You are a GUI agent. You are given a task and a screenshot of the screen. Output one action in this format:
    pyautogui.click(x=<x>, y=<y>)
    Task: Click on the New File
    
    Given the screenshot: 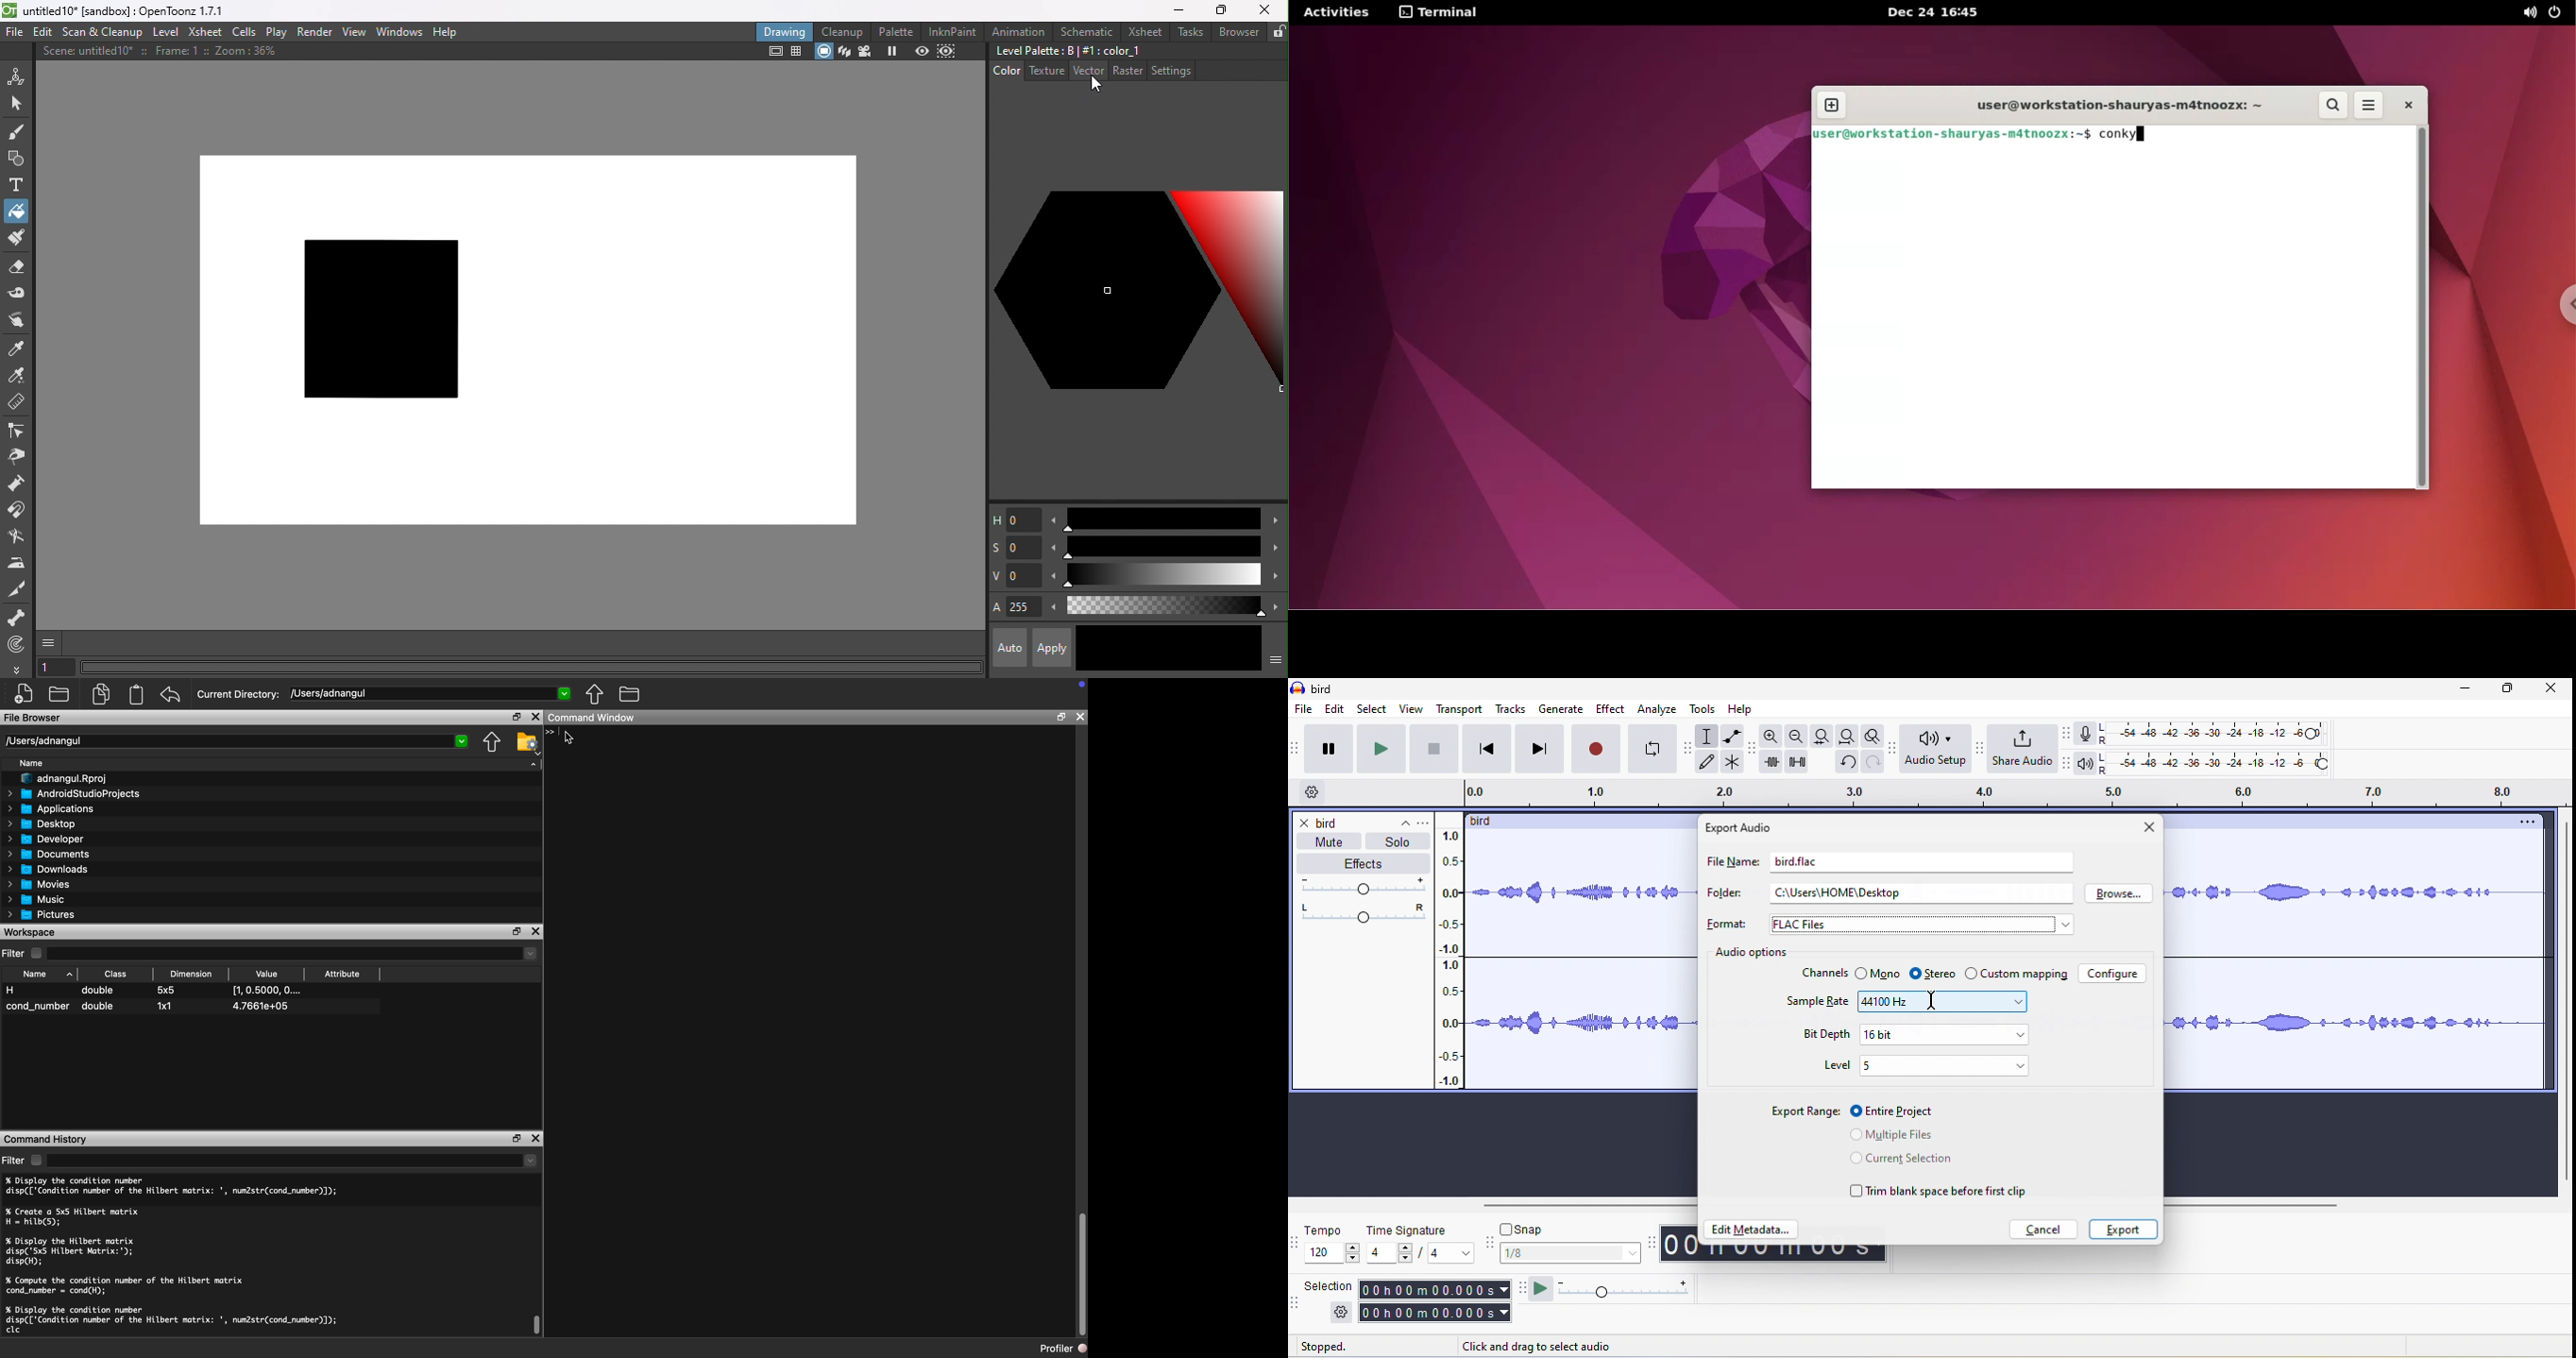 What is the action you would take?
    pyautogui.click(x=22, y=695)
    